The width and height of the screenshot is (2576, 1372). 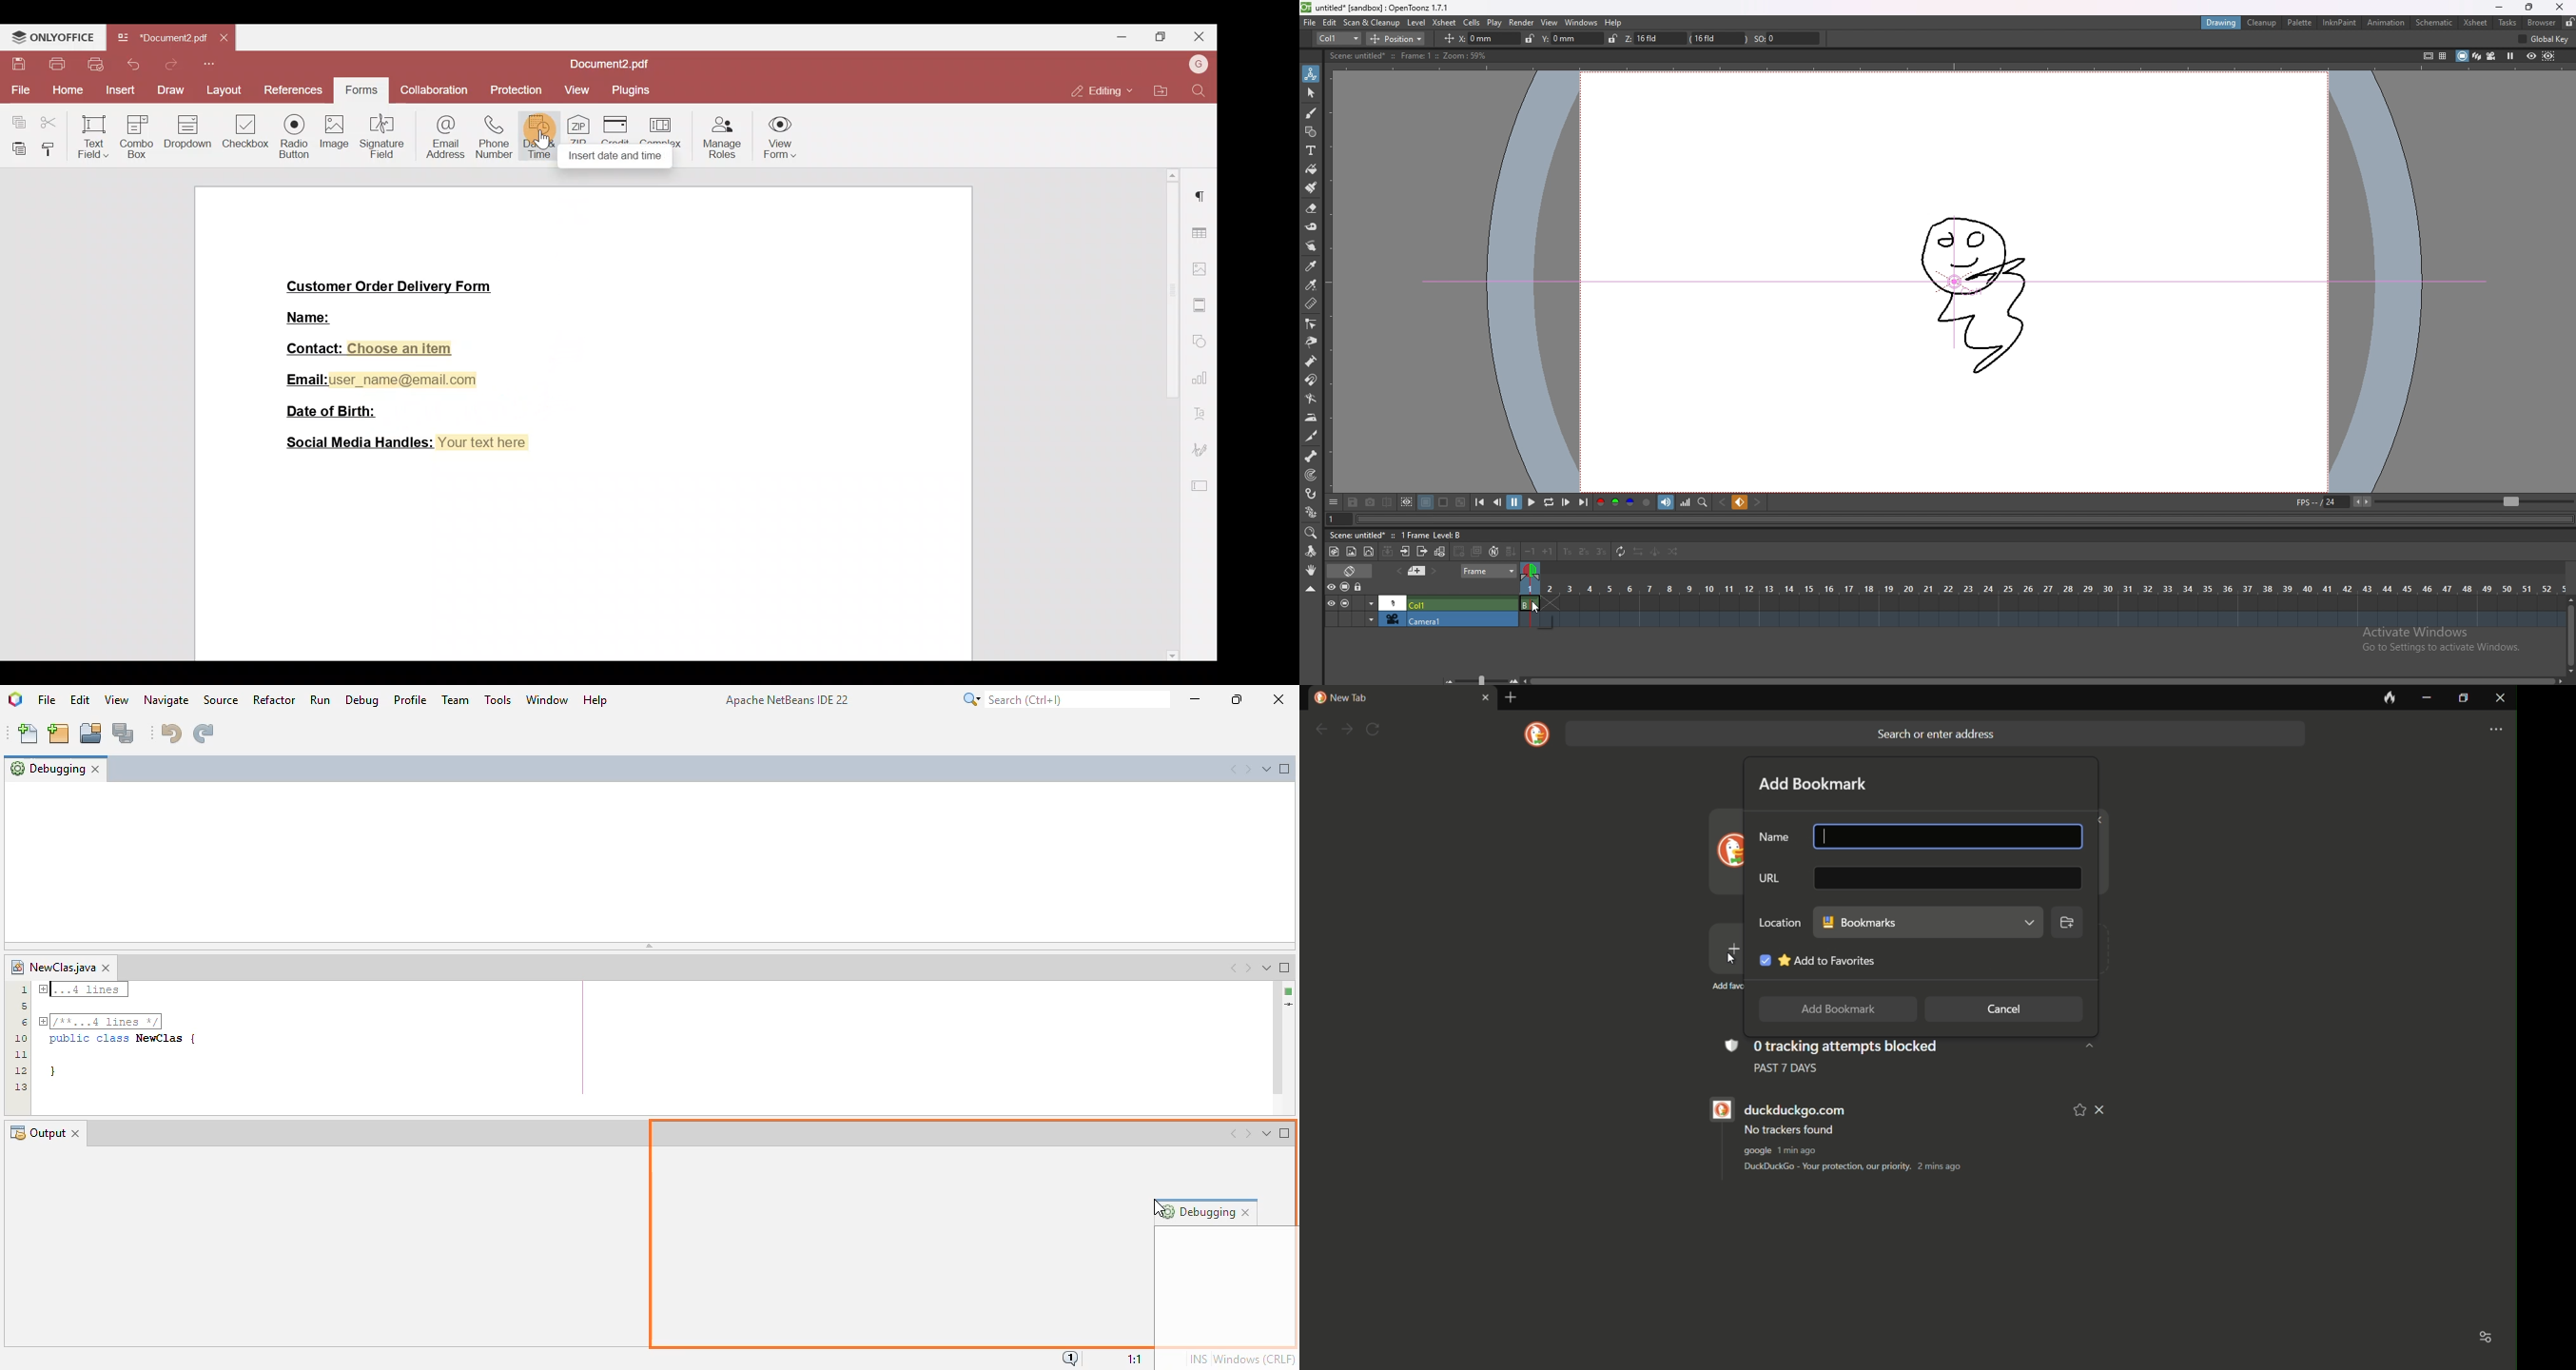 I want to click on scan and cleanup, so click(x=1372, y=22).